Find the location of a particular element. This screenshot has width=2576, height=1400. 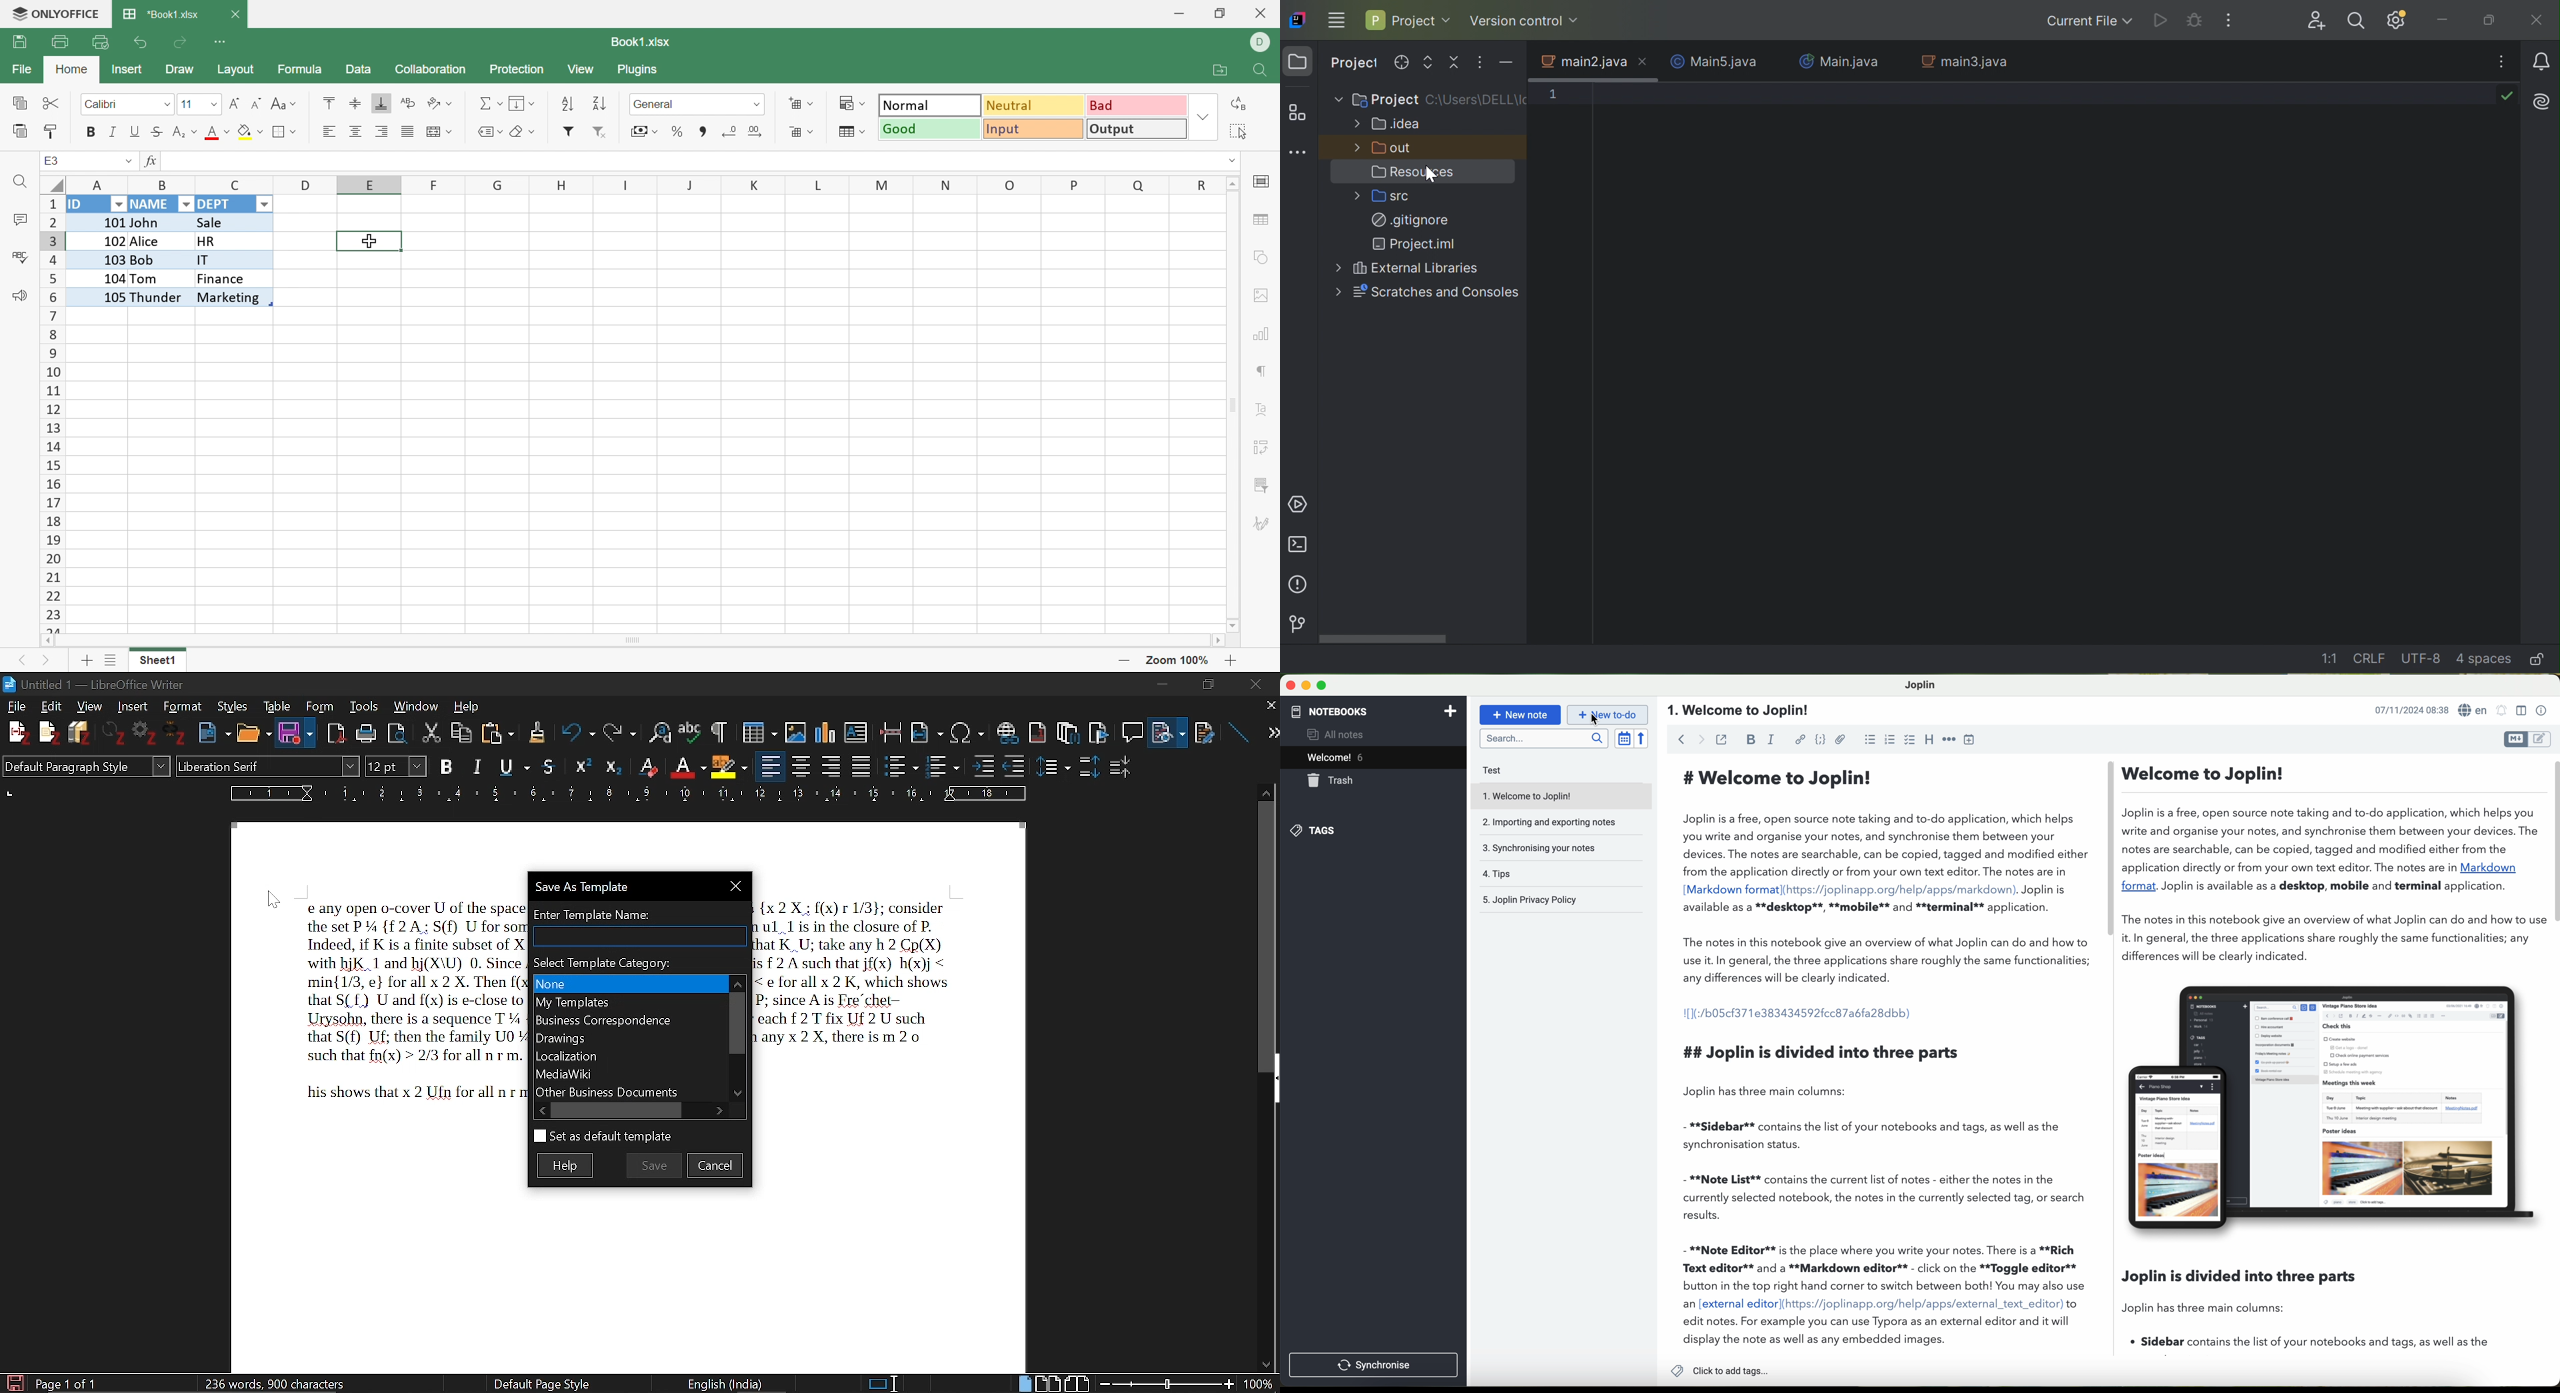

Insert link is located at coordinates (1007, 729).